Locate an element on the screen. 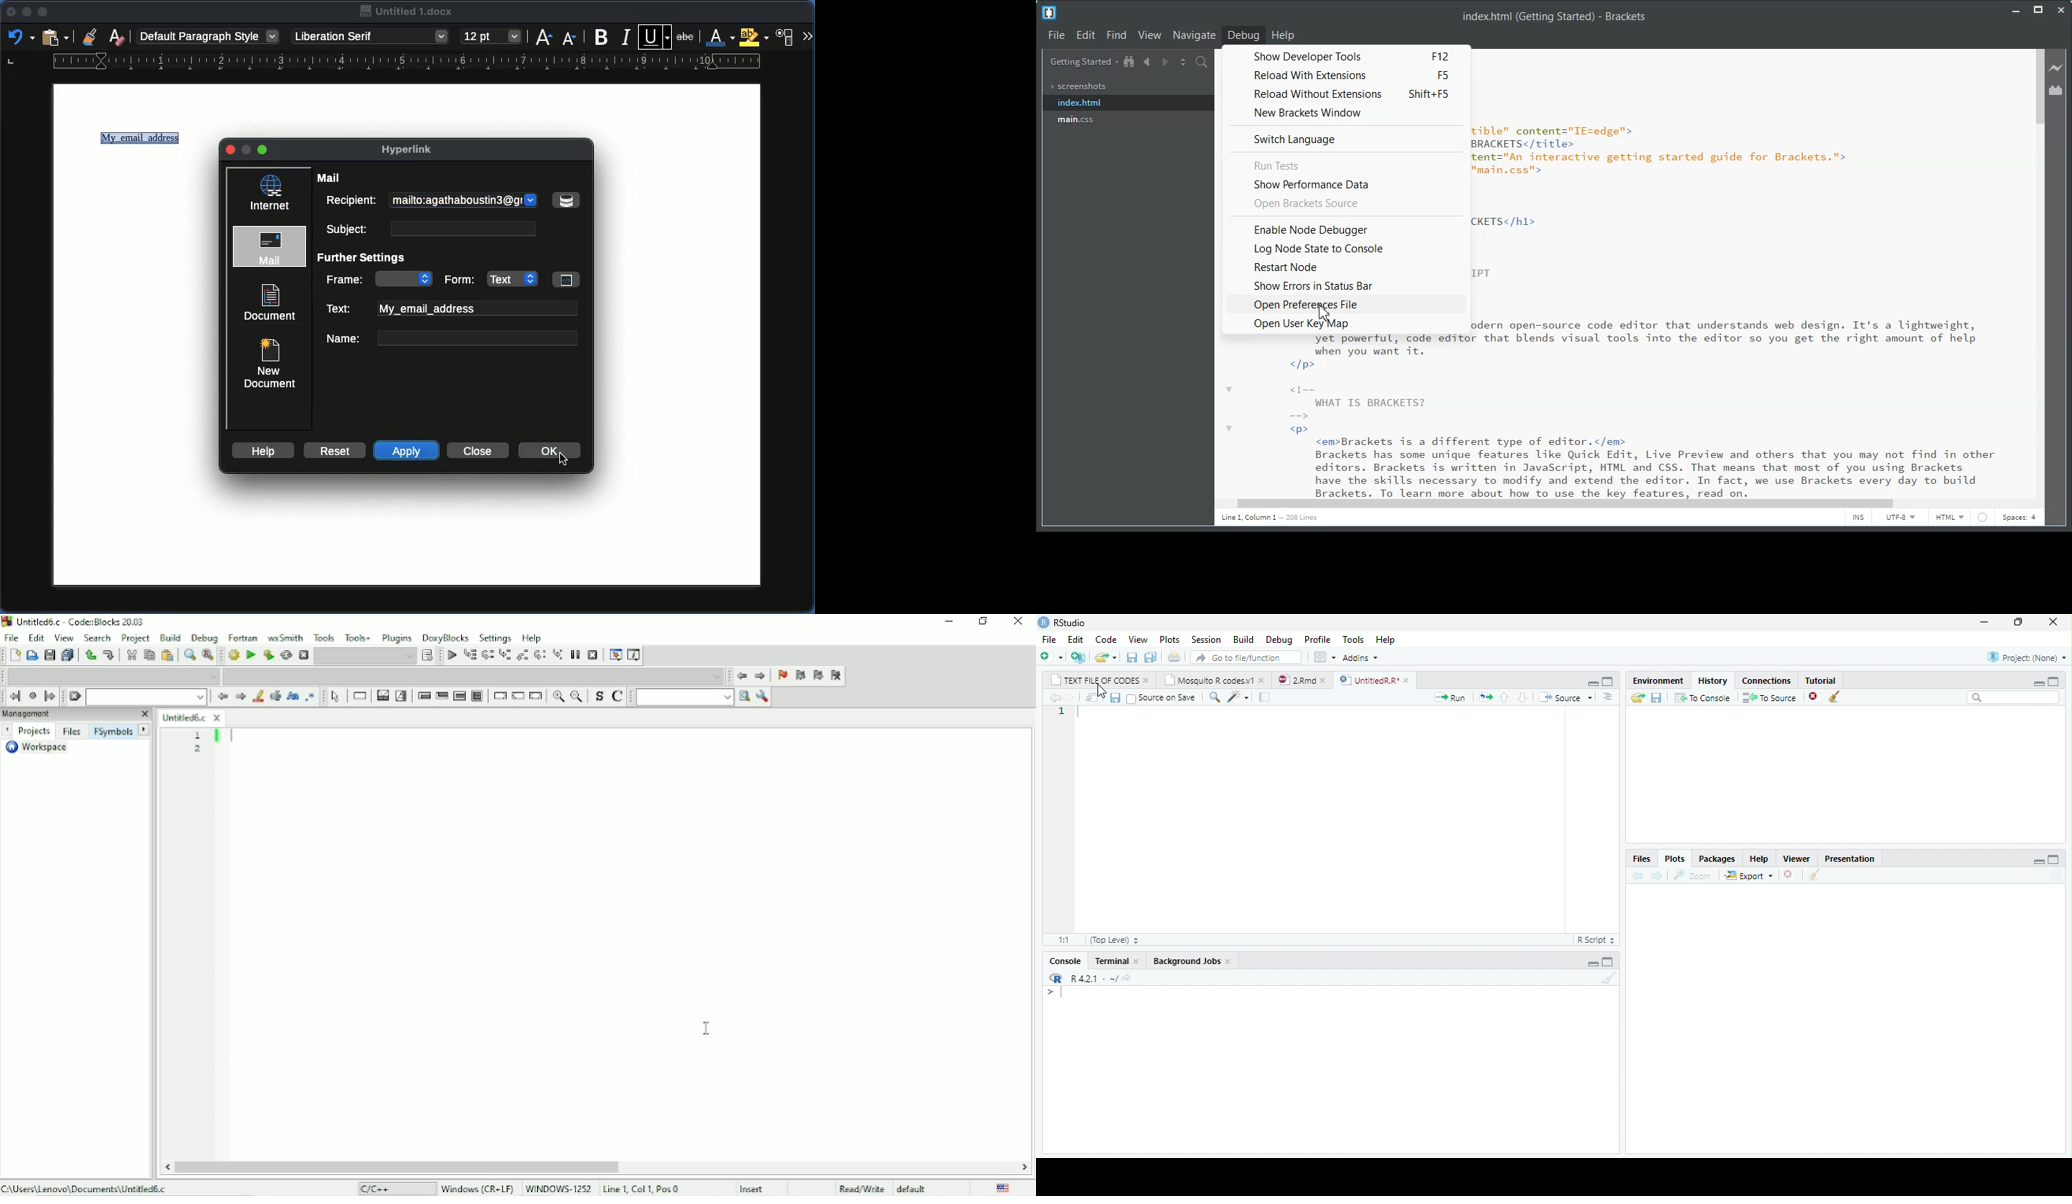 Image resolution: width=2072 pixels, height=1204 pixels. RStudio is located at coordinates (1072, 622).